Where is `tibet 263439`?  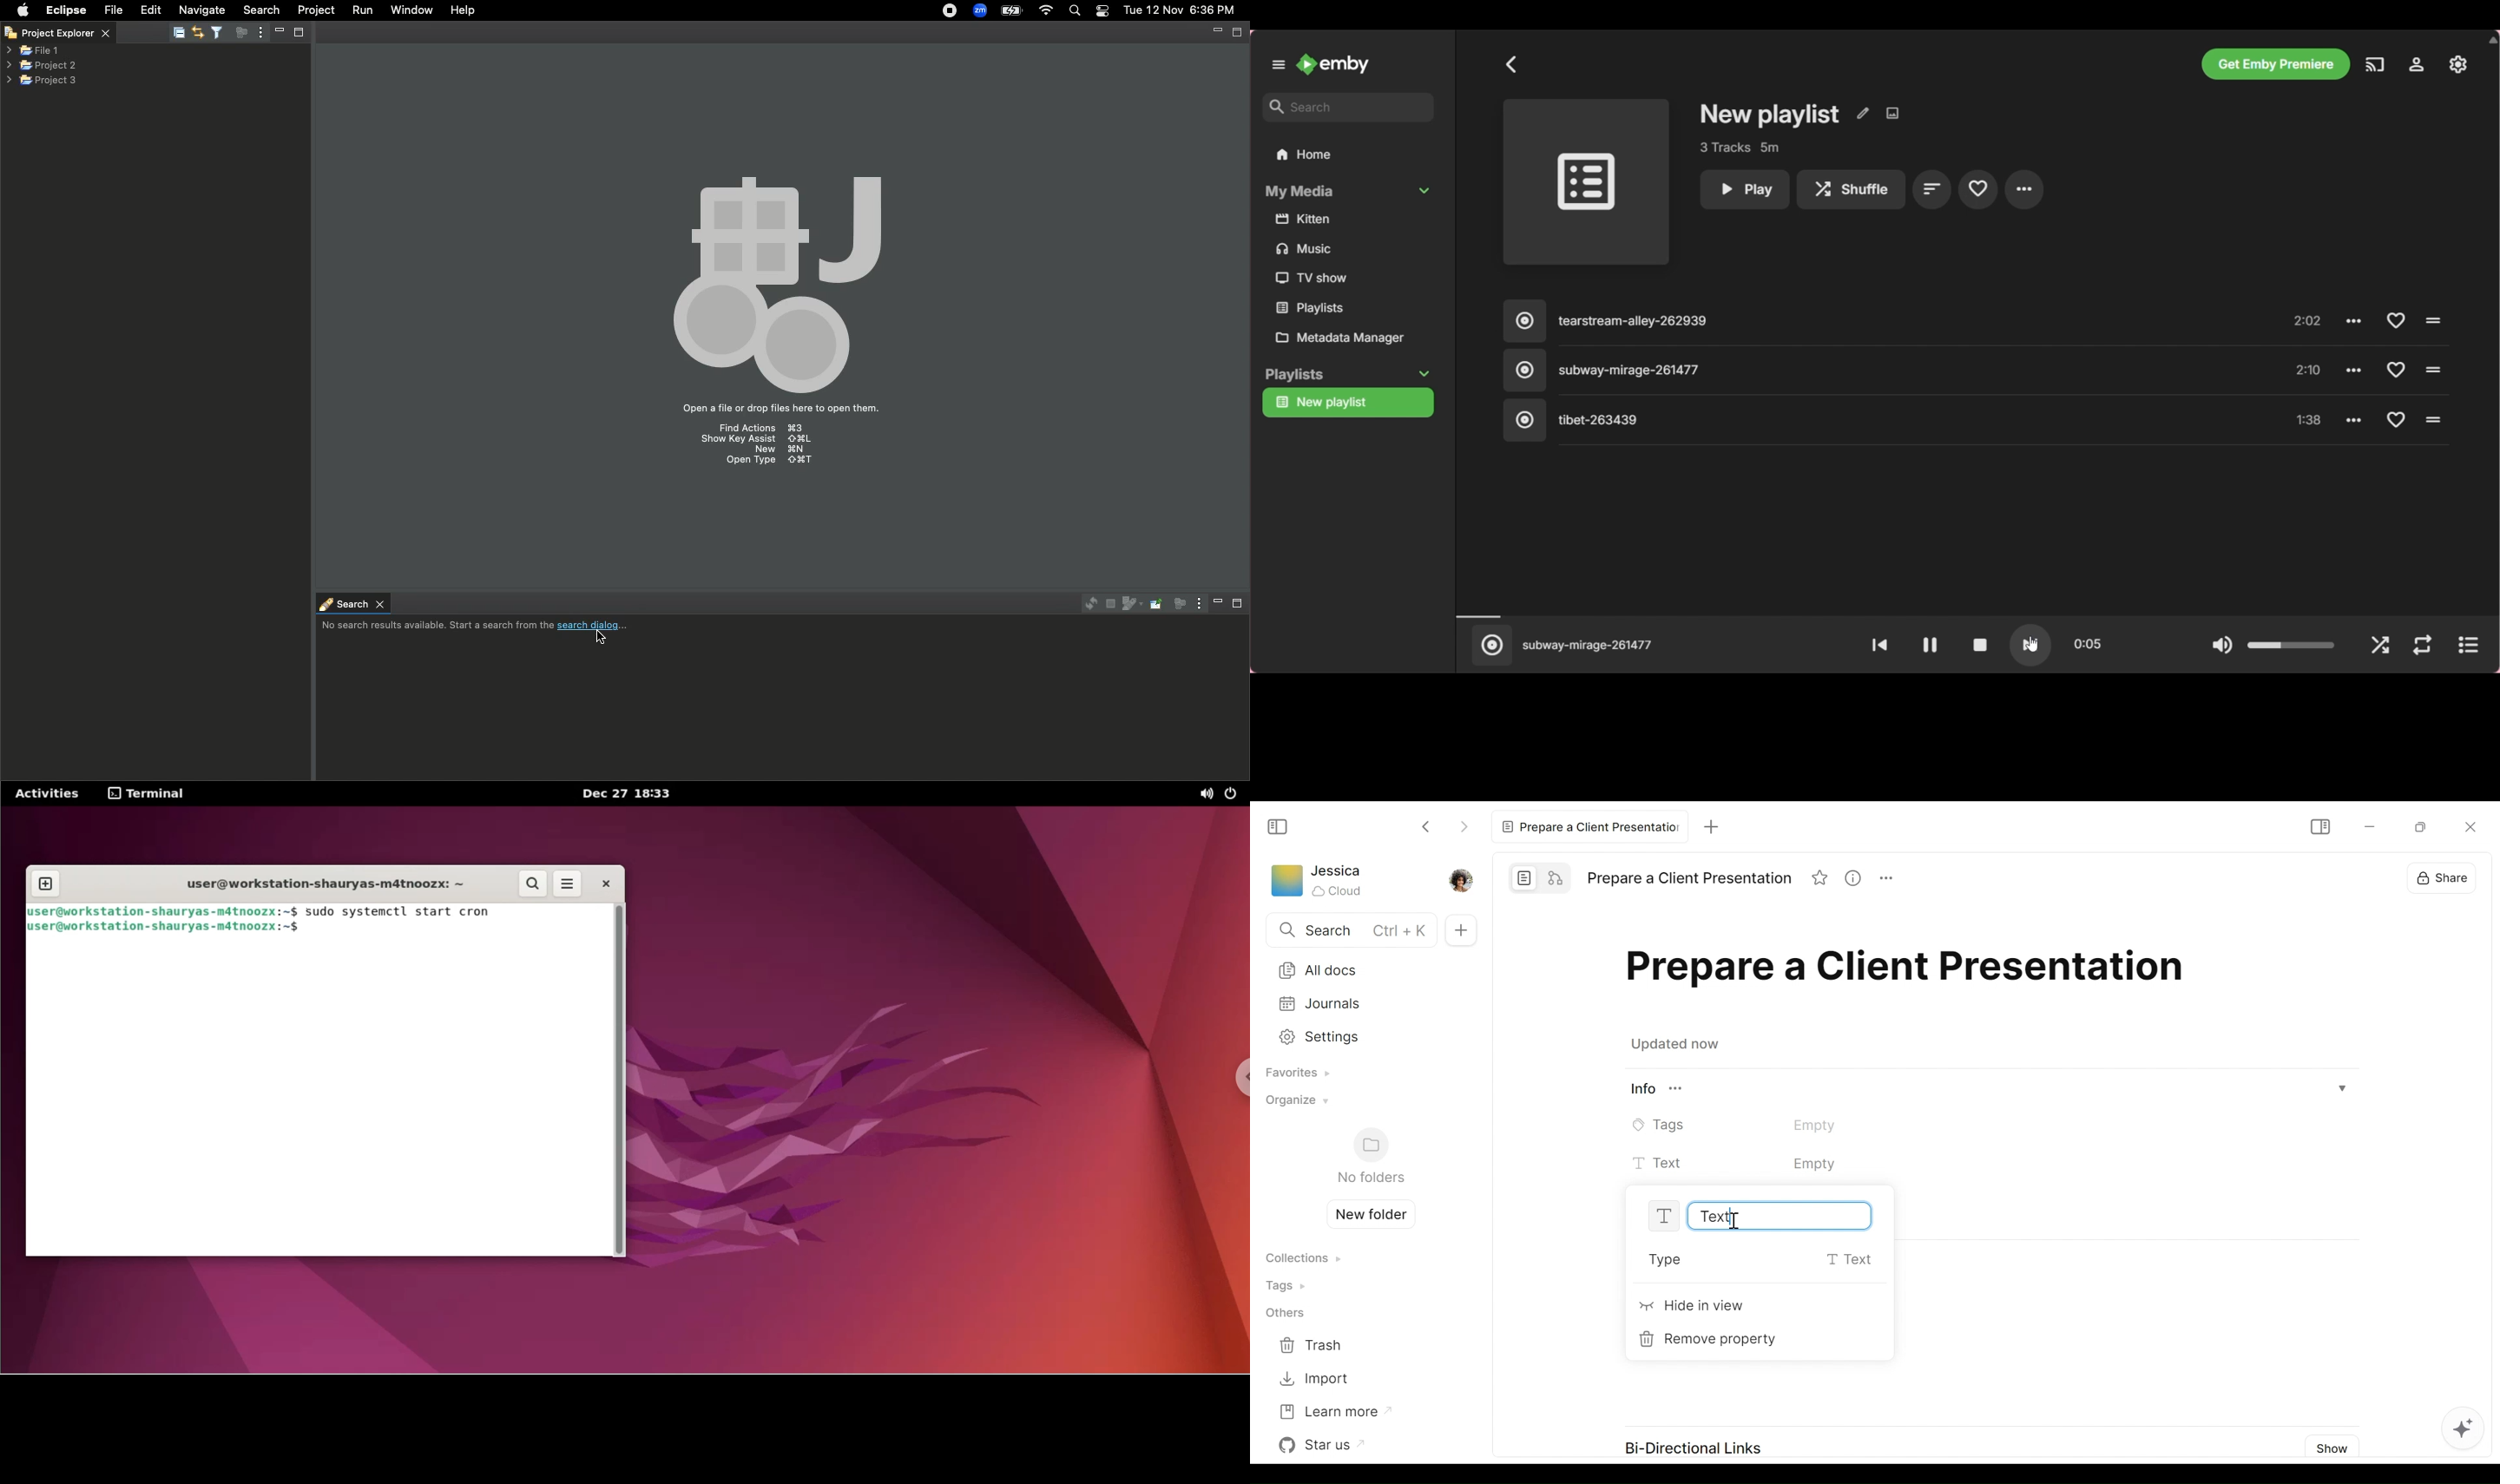
tibet 263439 is located at coordinates (1573, 420).